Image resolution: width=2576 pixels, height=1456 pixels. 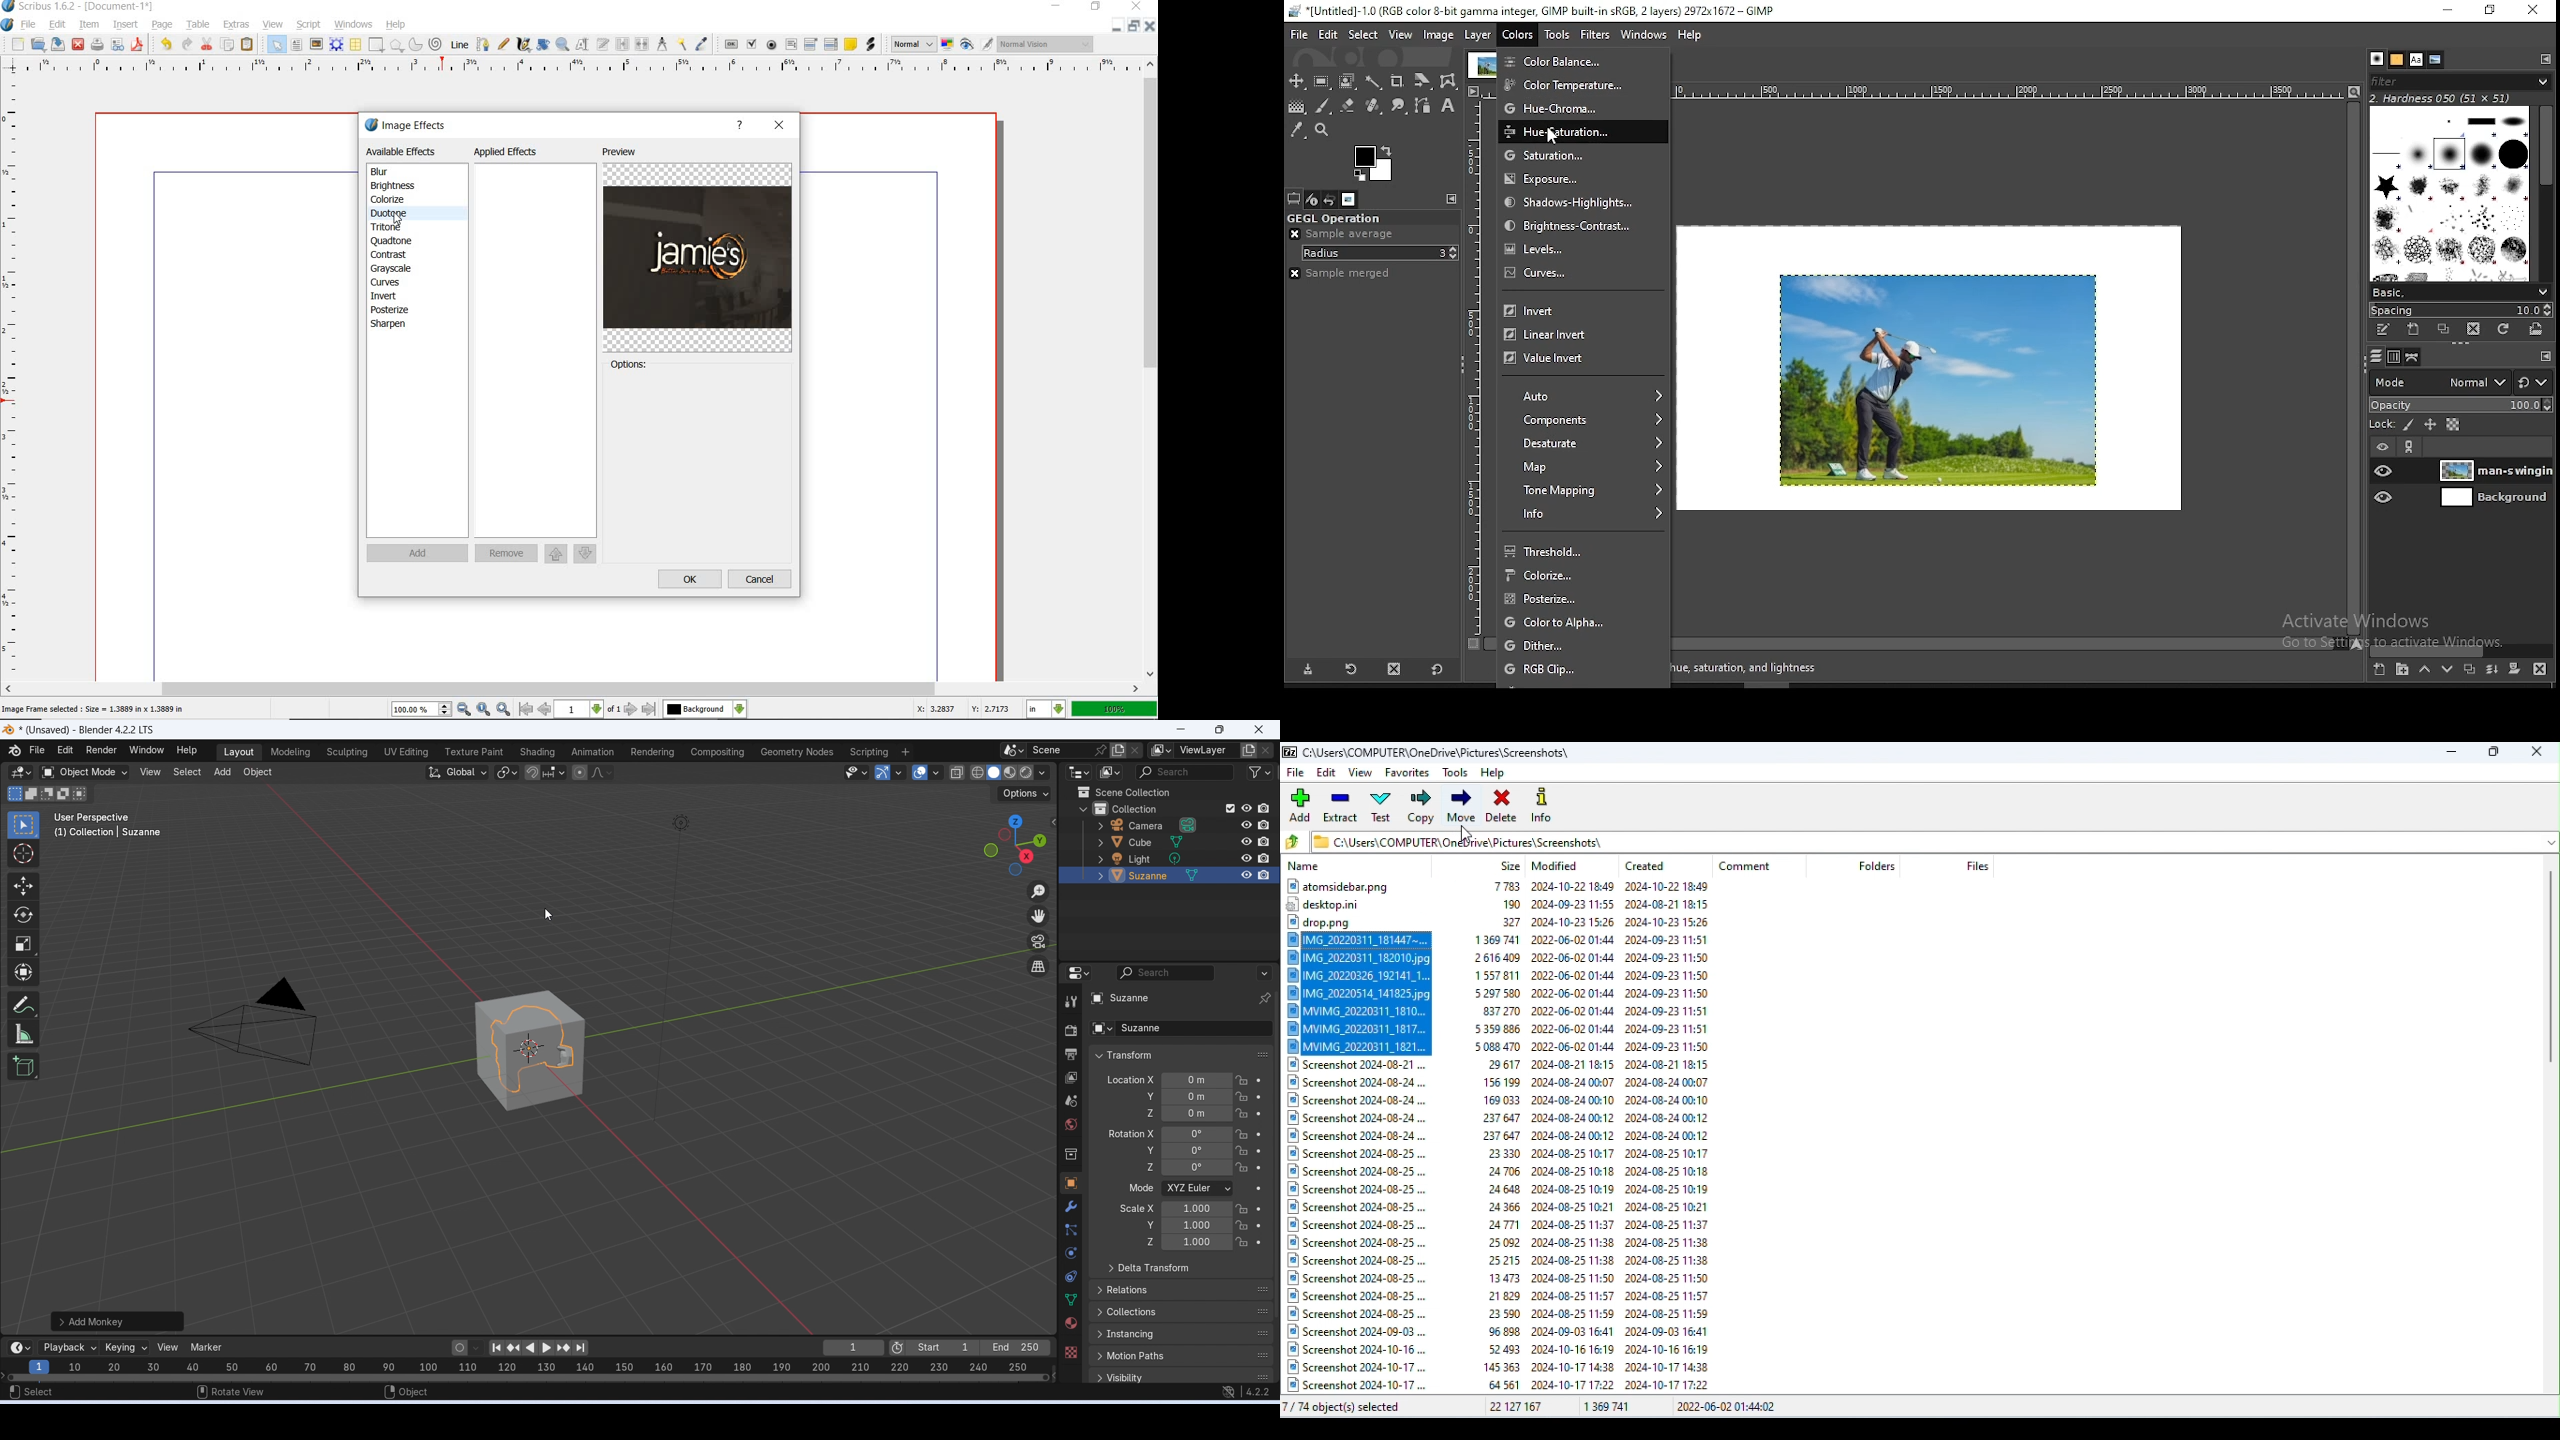 I want to click on open, so click(x=38, y=44).